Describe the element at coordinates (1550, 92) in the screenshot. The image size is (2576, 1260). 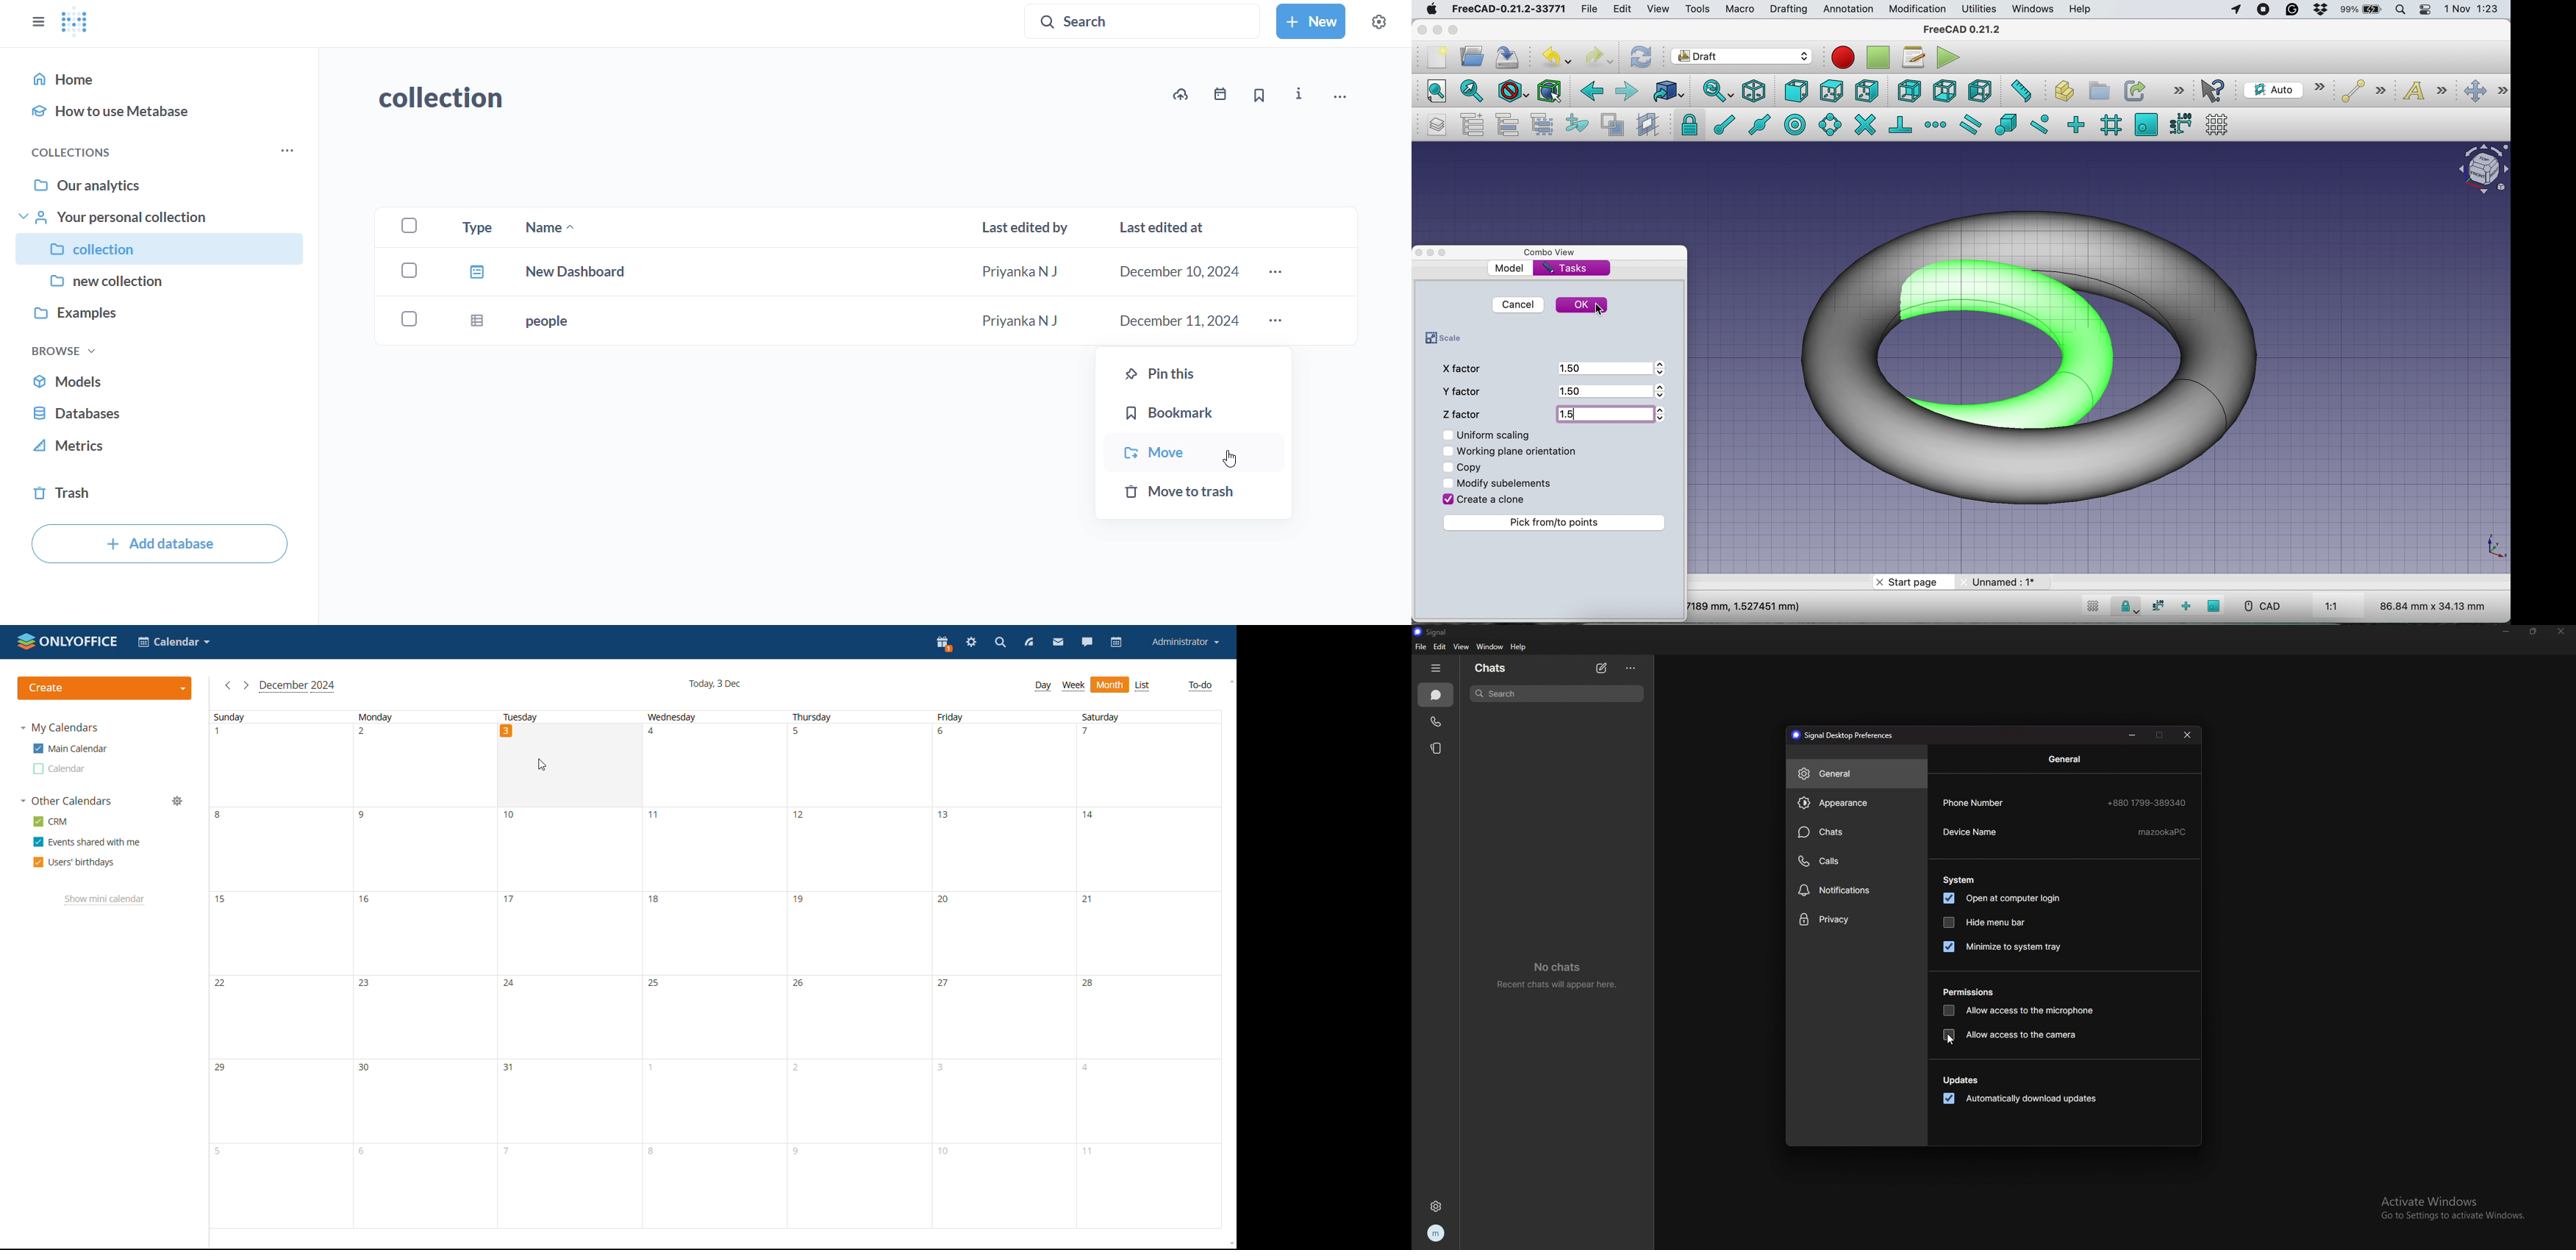
I see `bounding box` at that location.